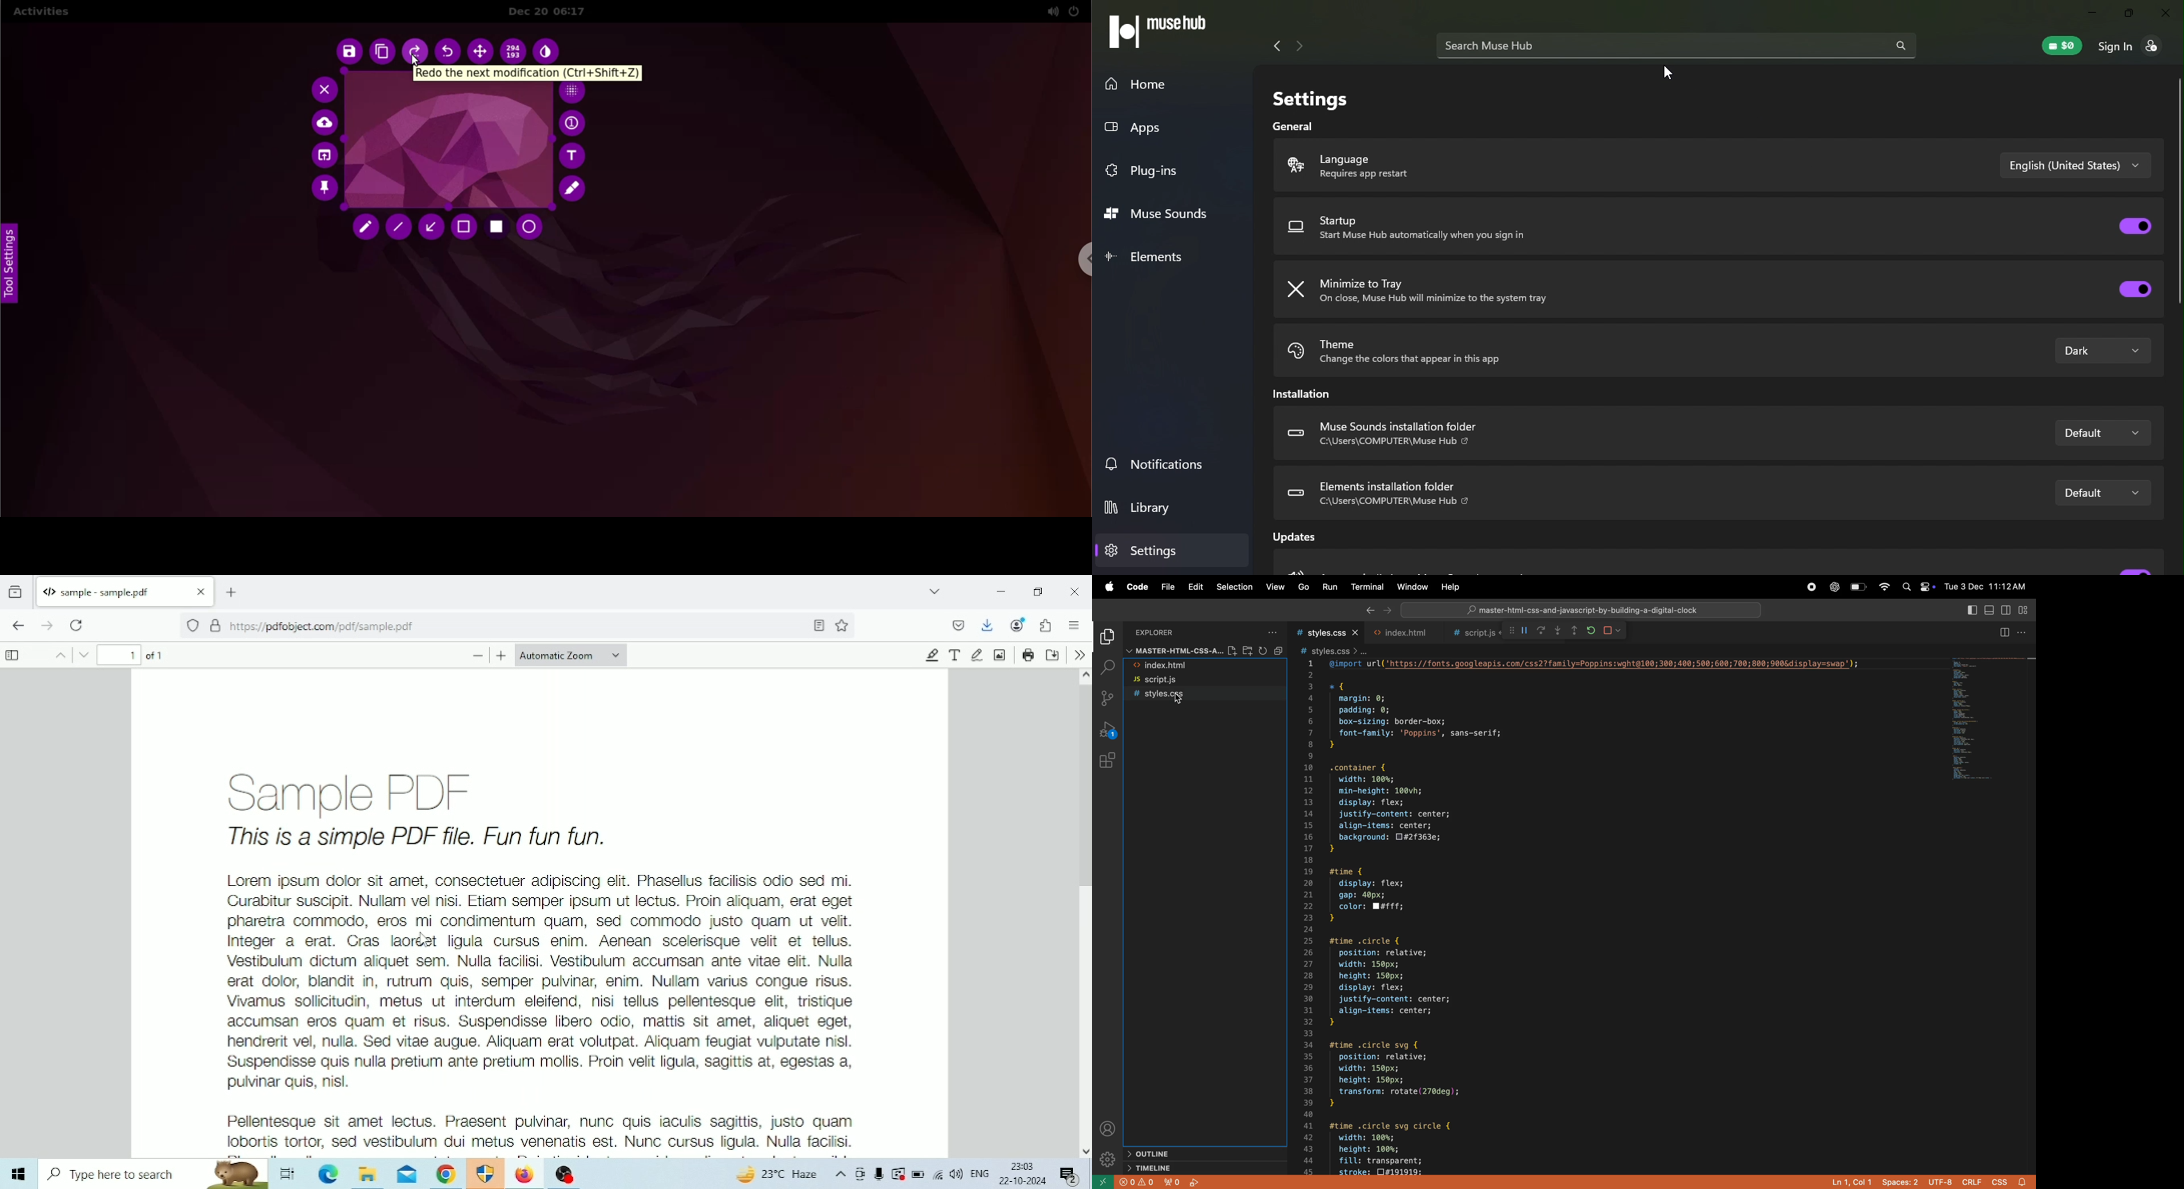  I want to click on call stack, so click(1509, 632).